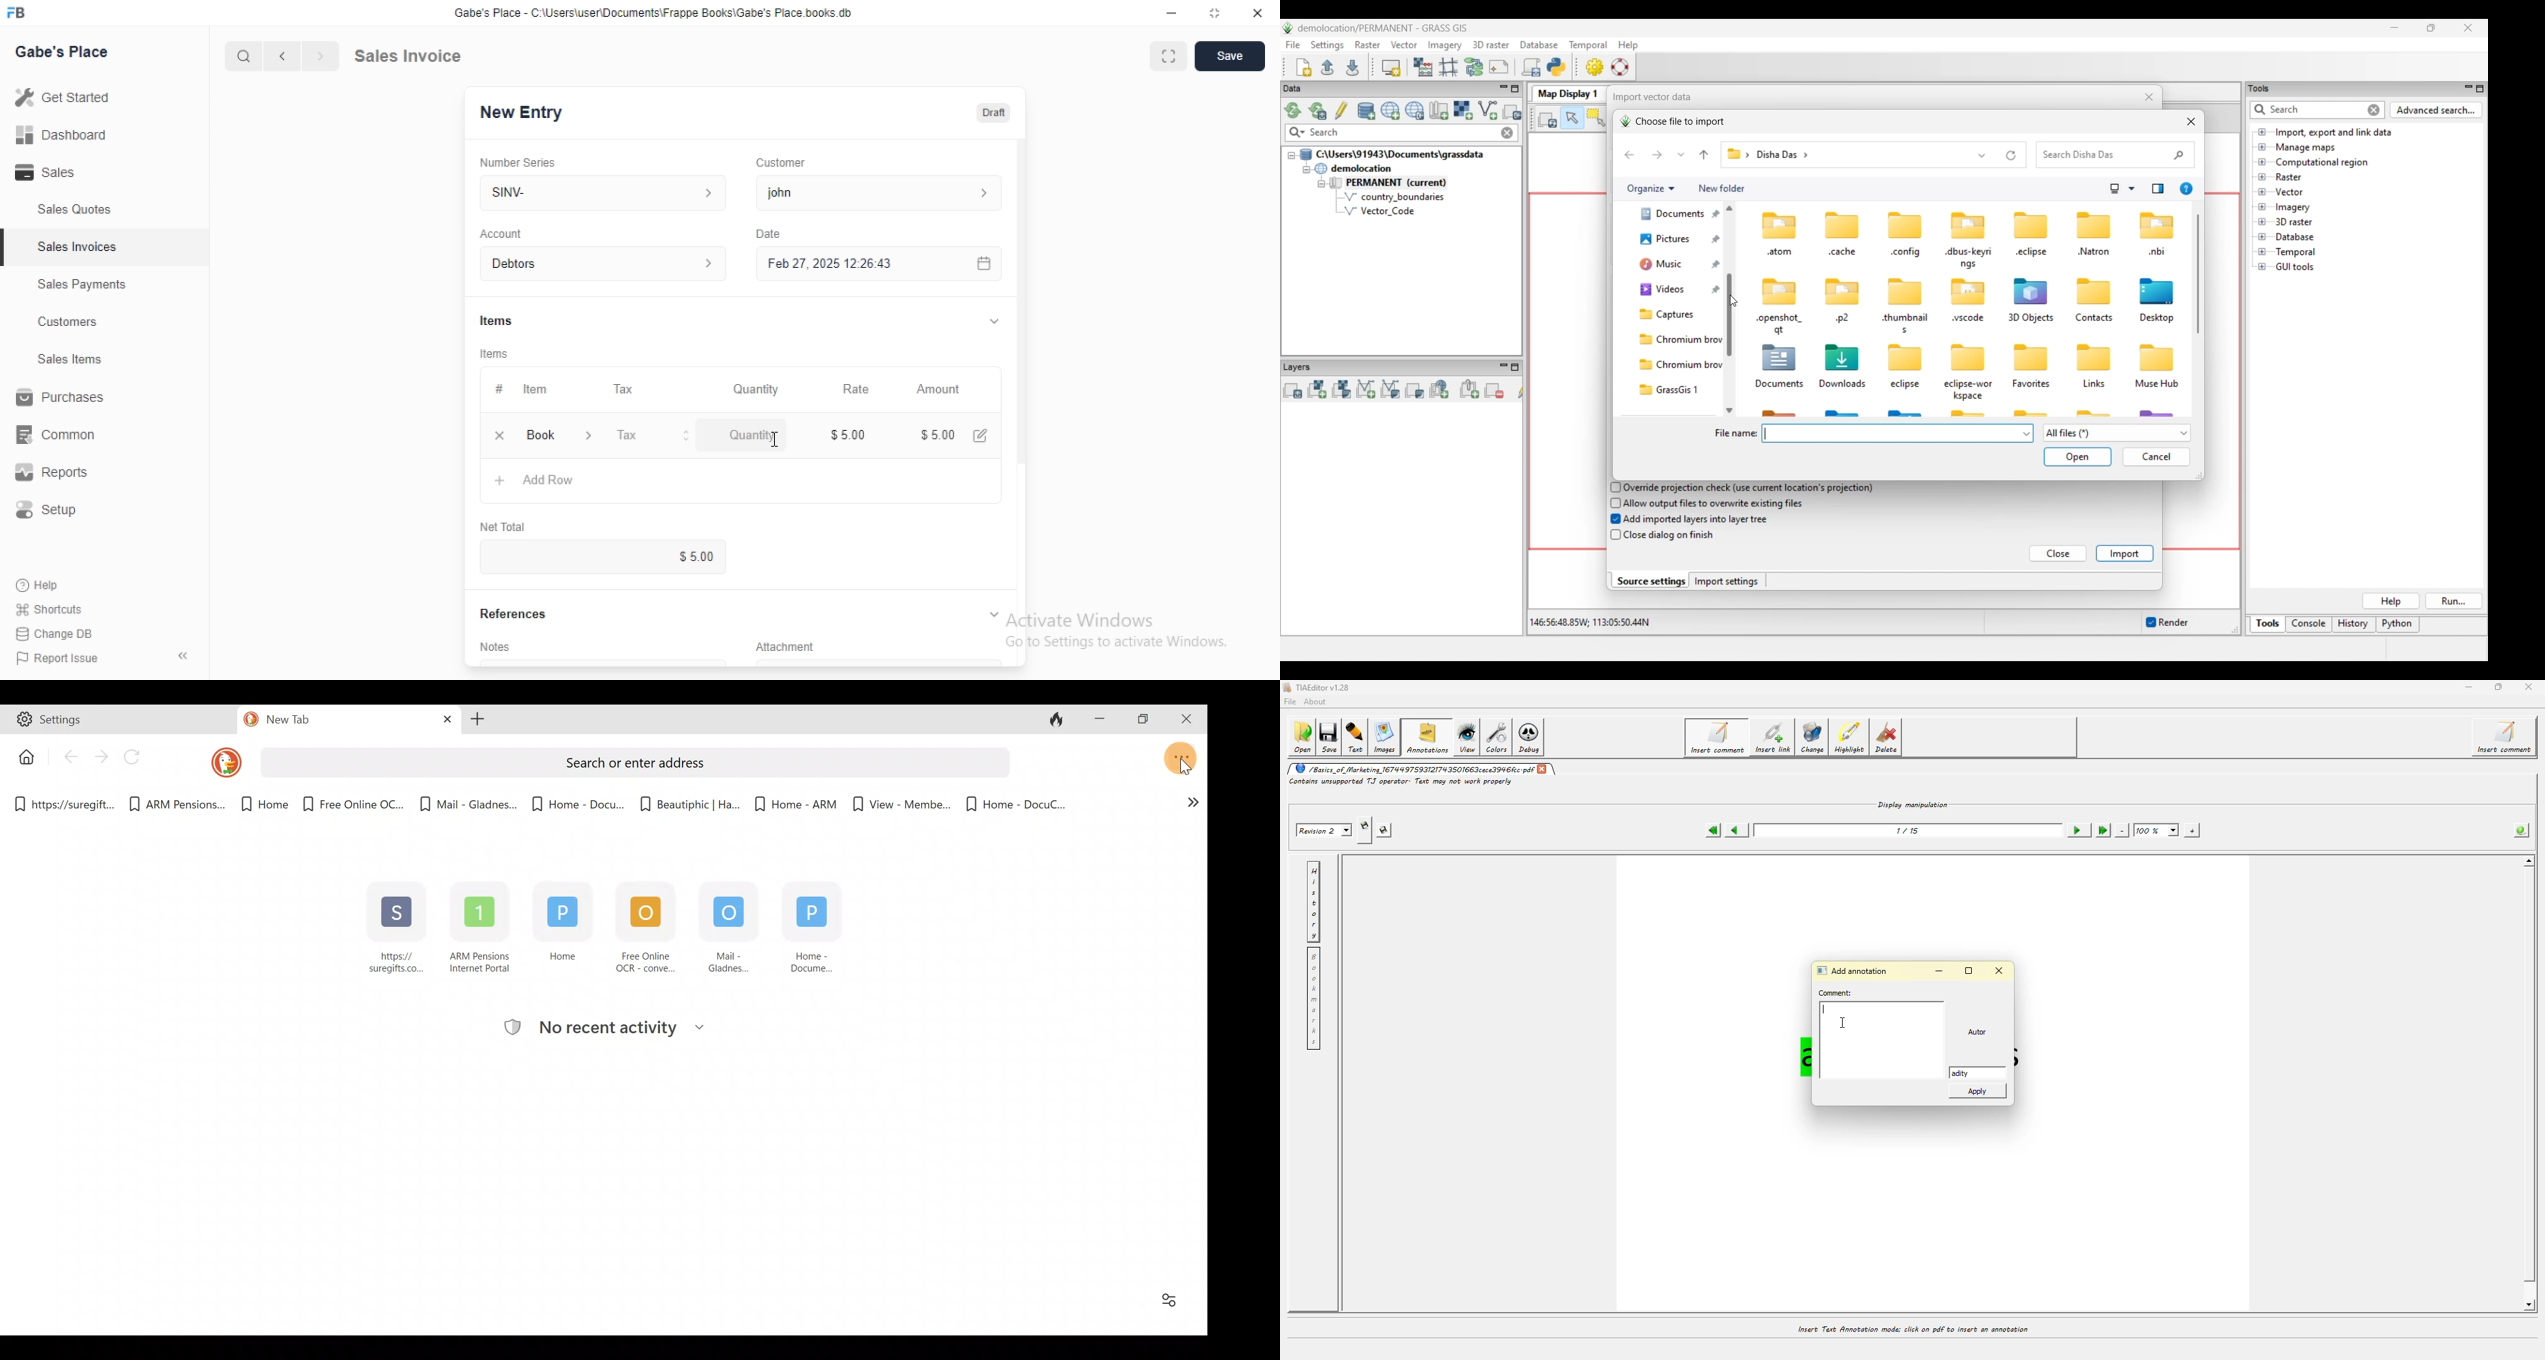  Describe the element at coordinates (57, 436) in the screenshot. I see `common` at that location.